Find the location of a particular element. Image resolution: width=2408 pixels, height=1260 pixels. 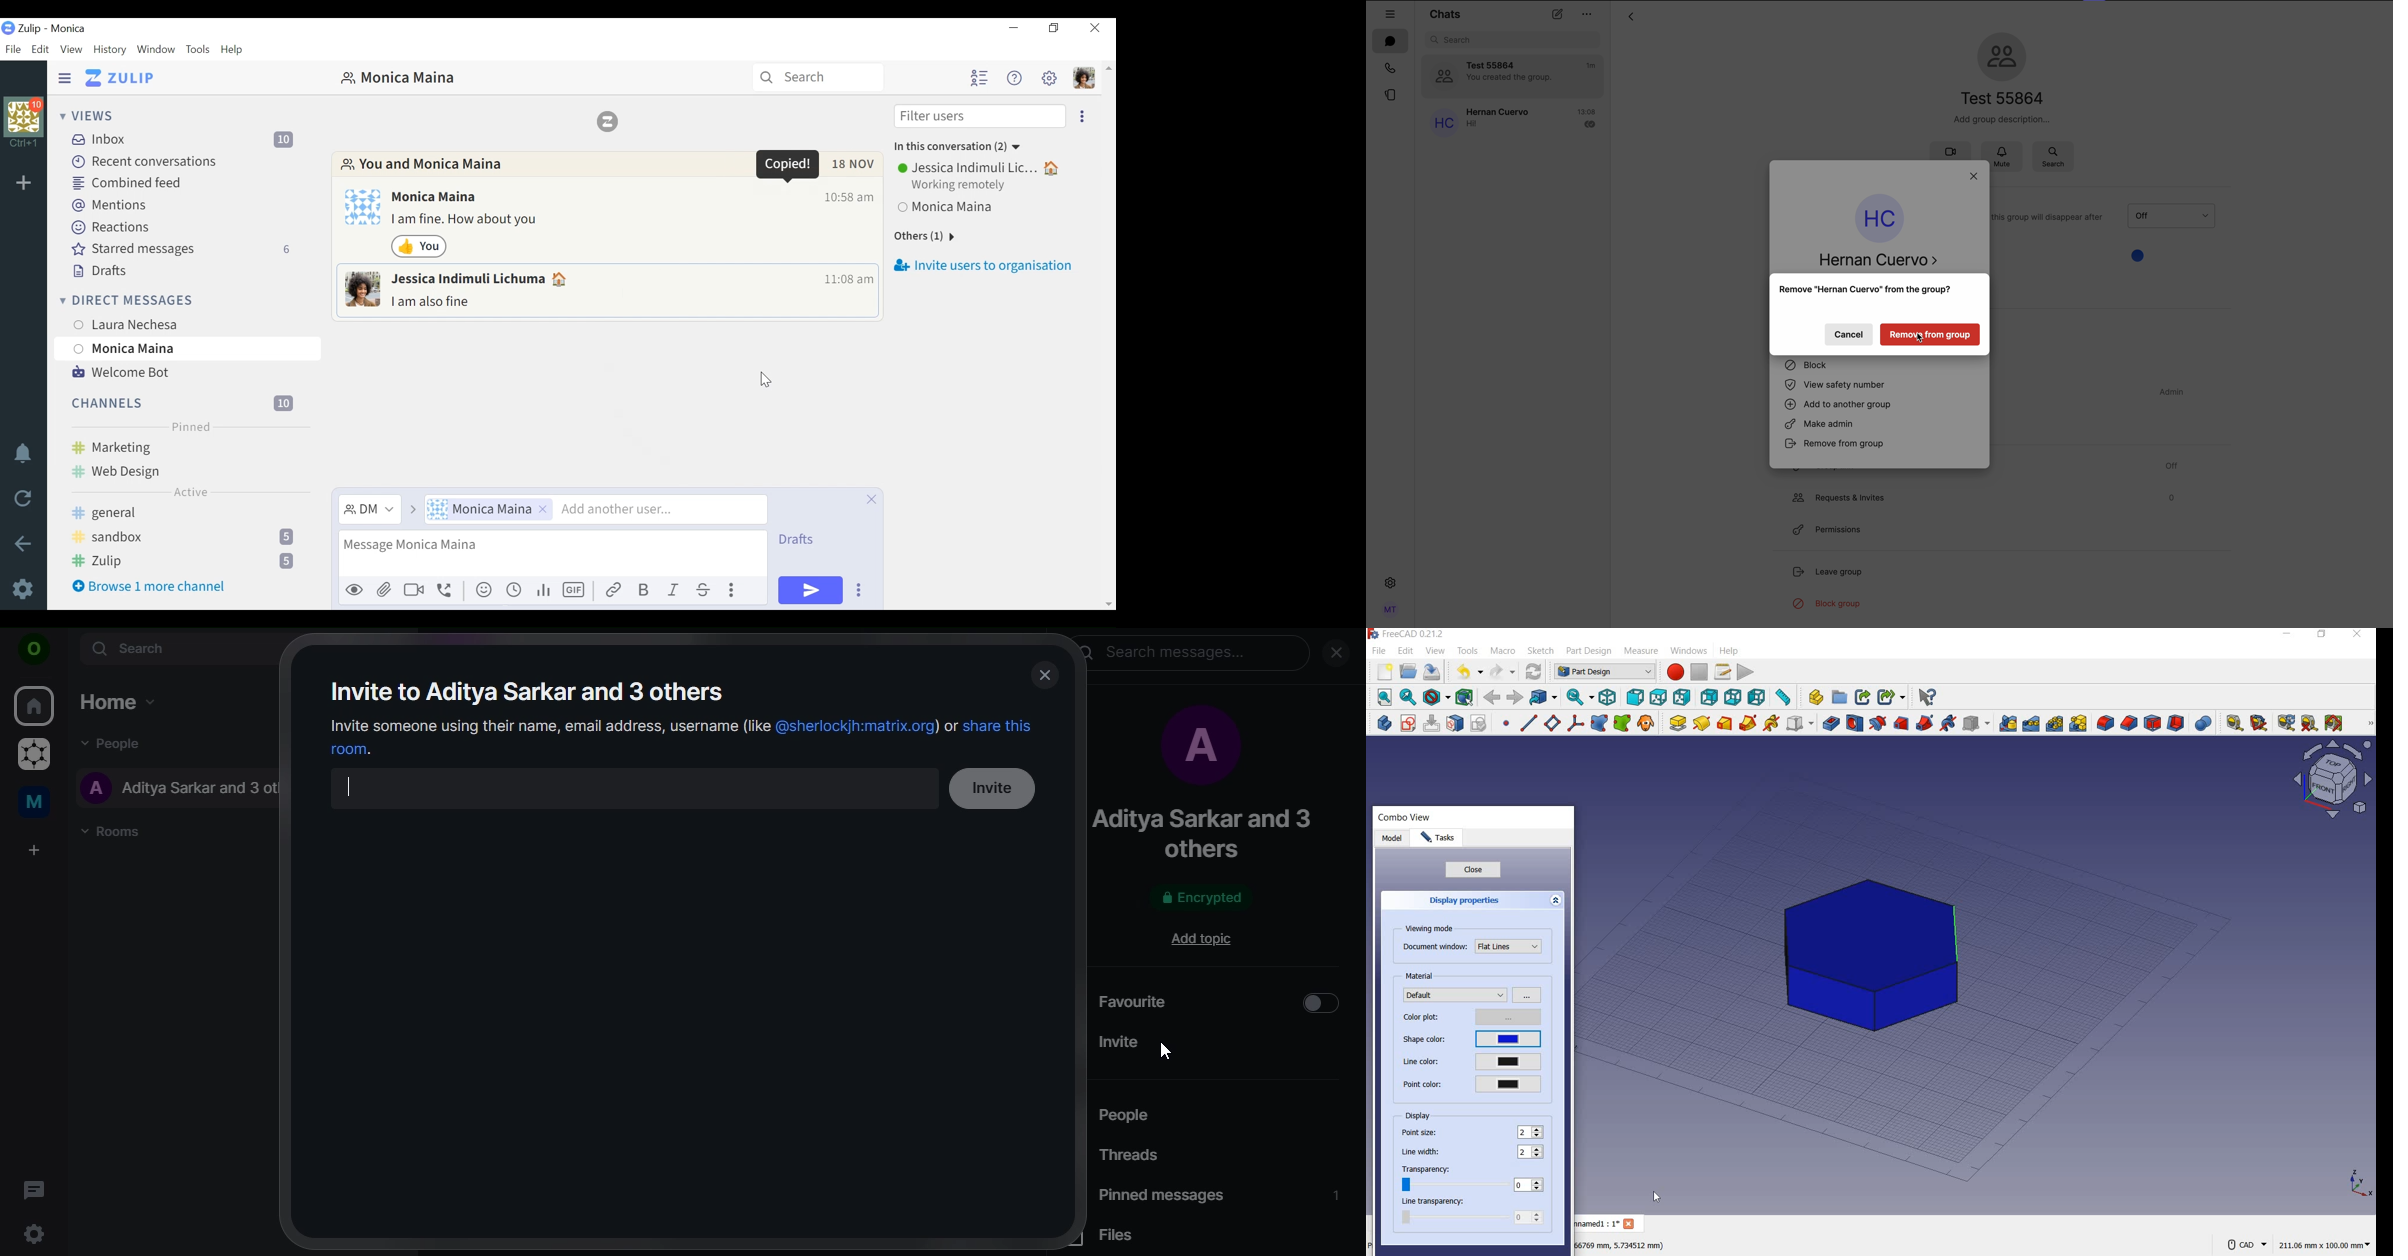

x,y,z points is located at coordinates (2360, 1187).